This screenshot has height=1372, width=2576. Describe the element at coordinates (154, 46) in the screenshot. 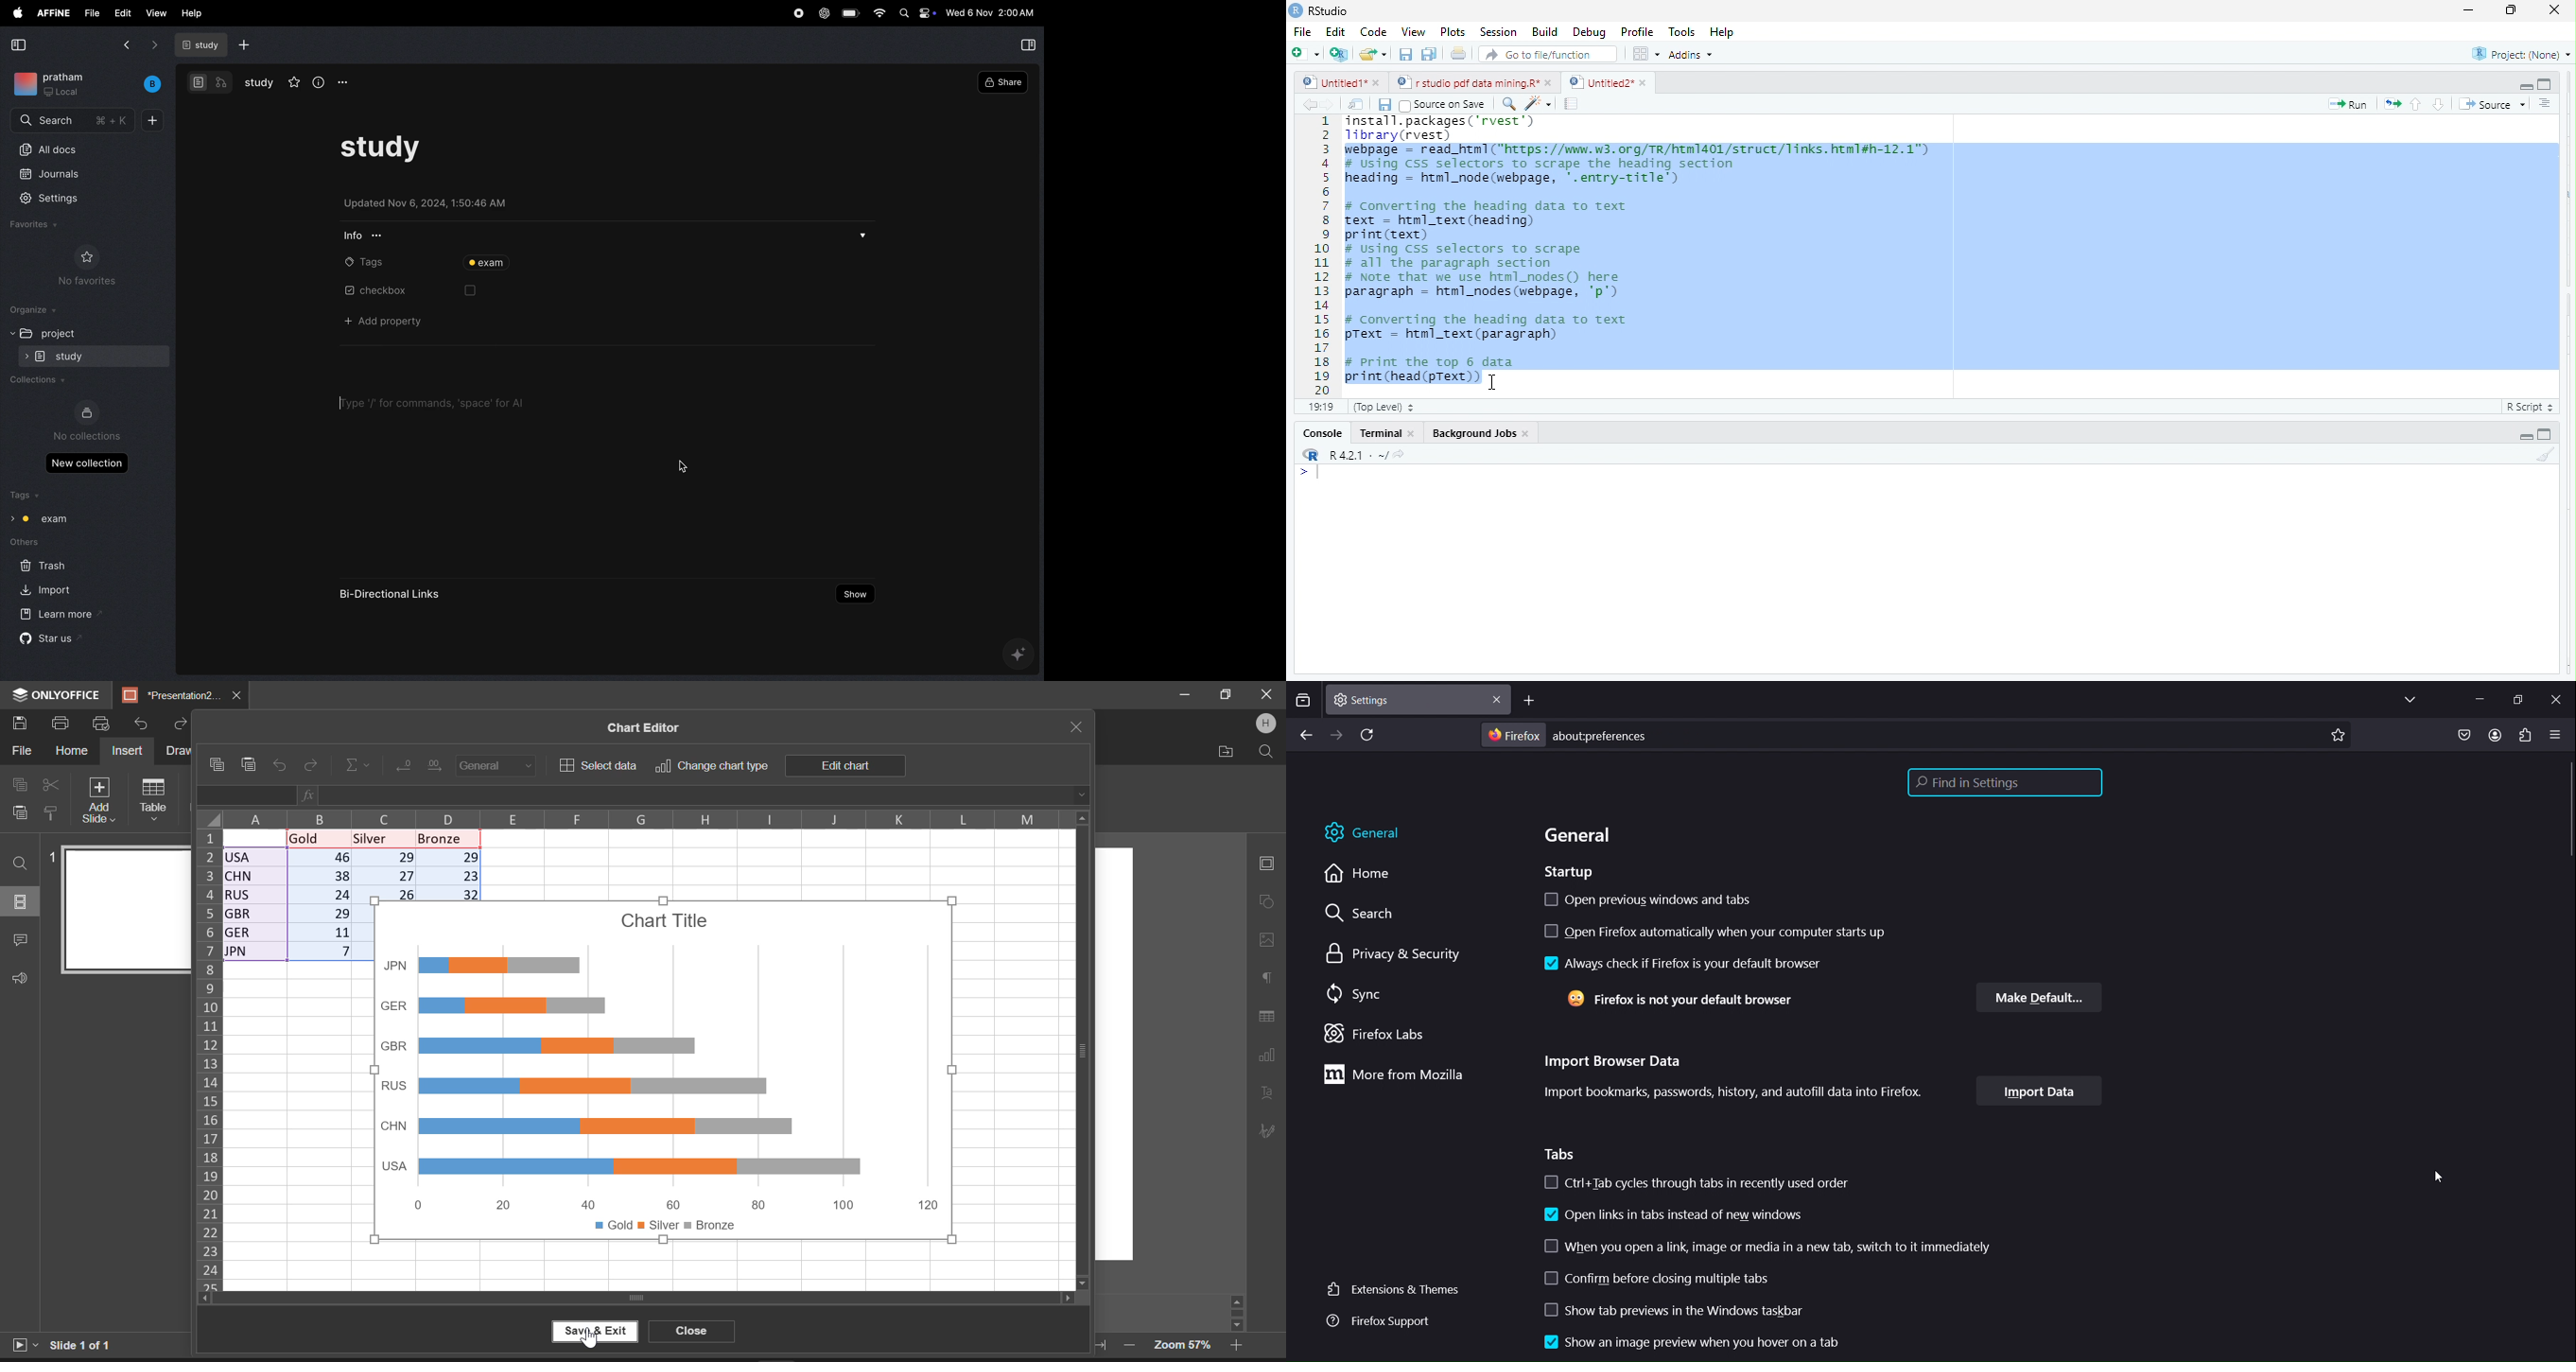

I see `forward` at that location.